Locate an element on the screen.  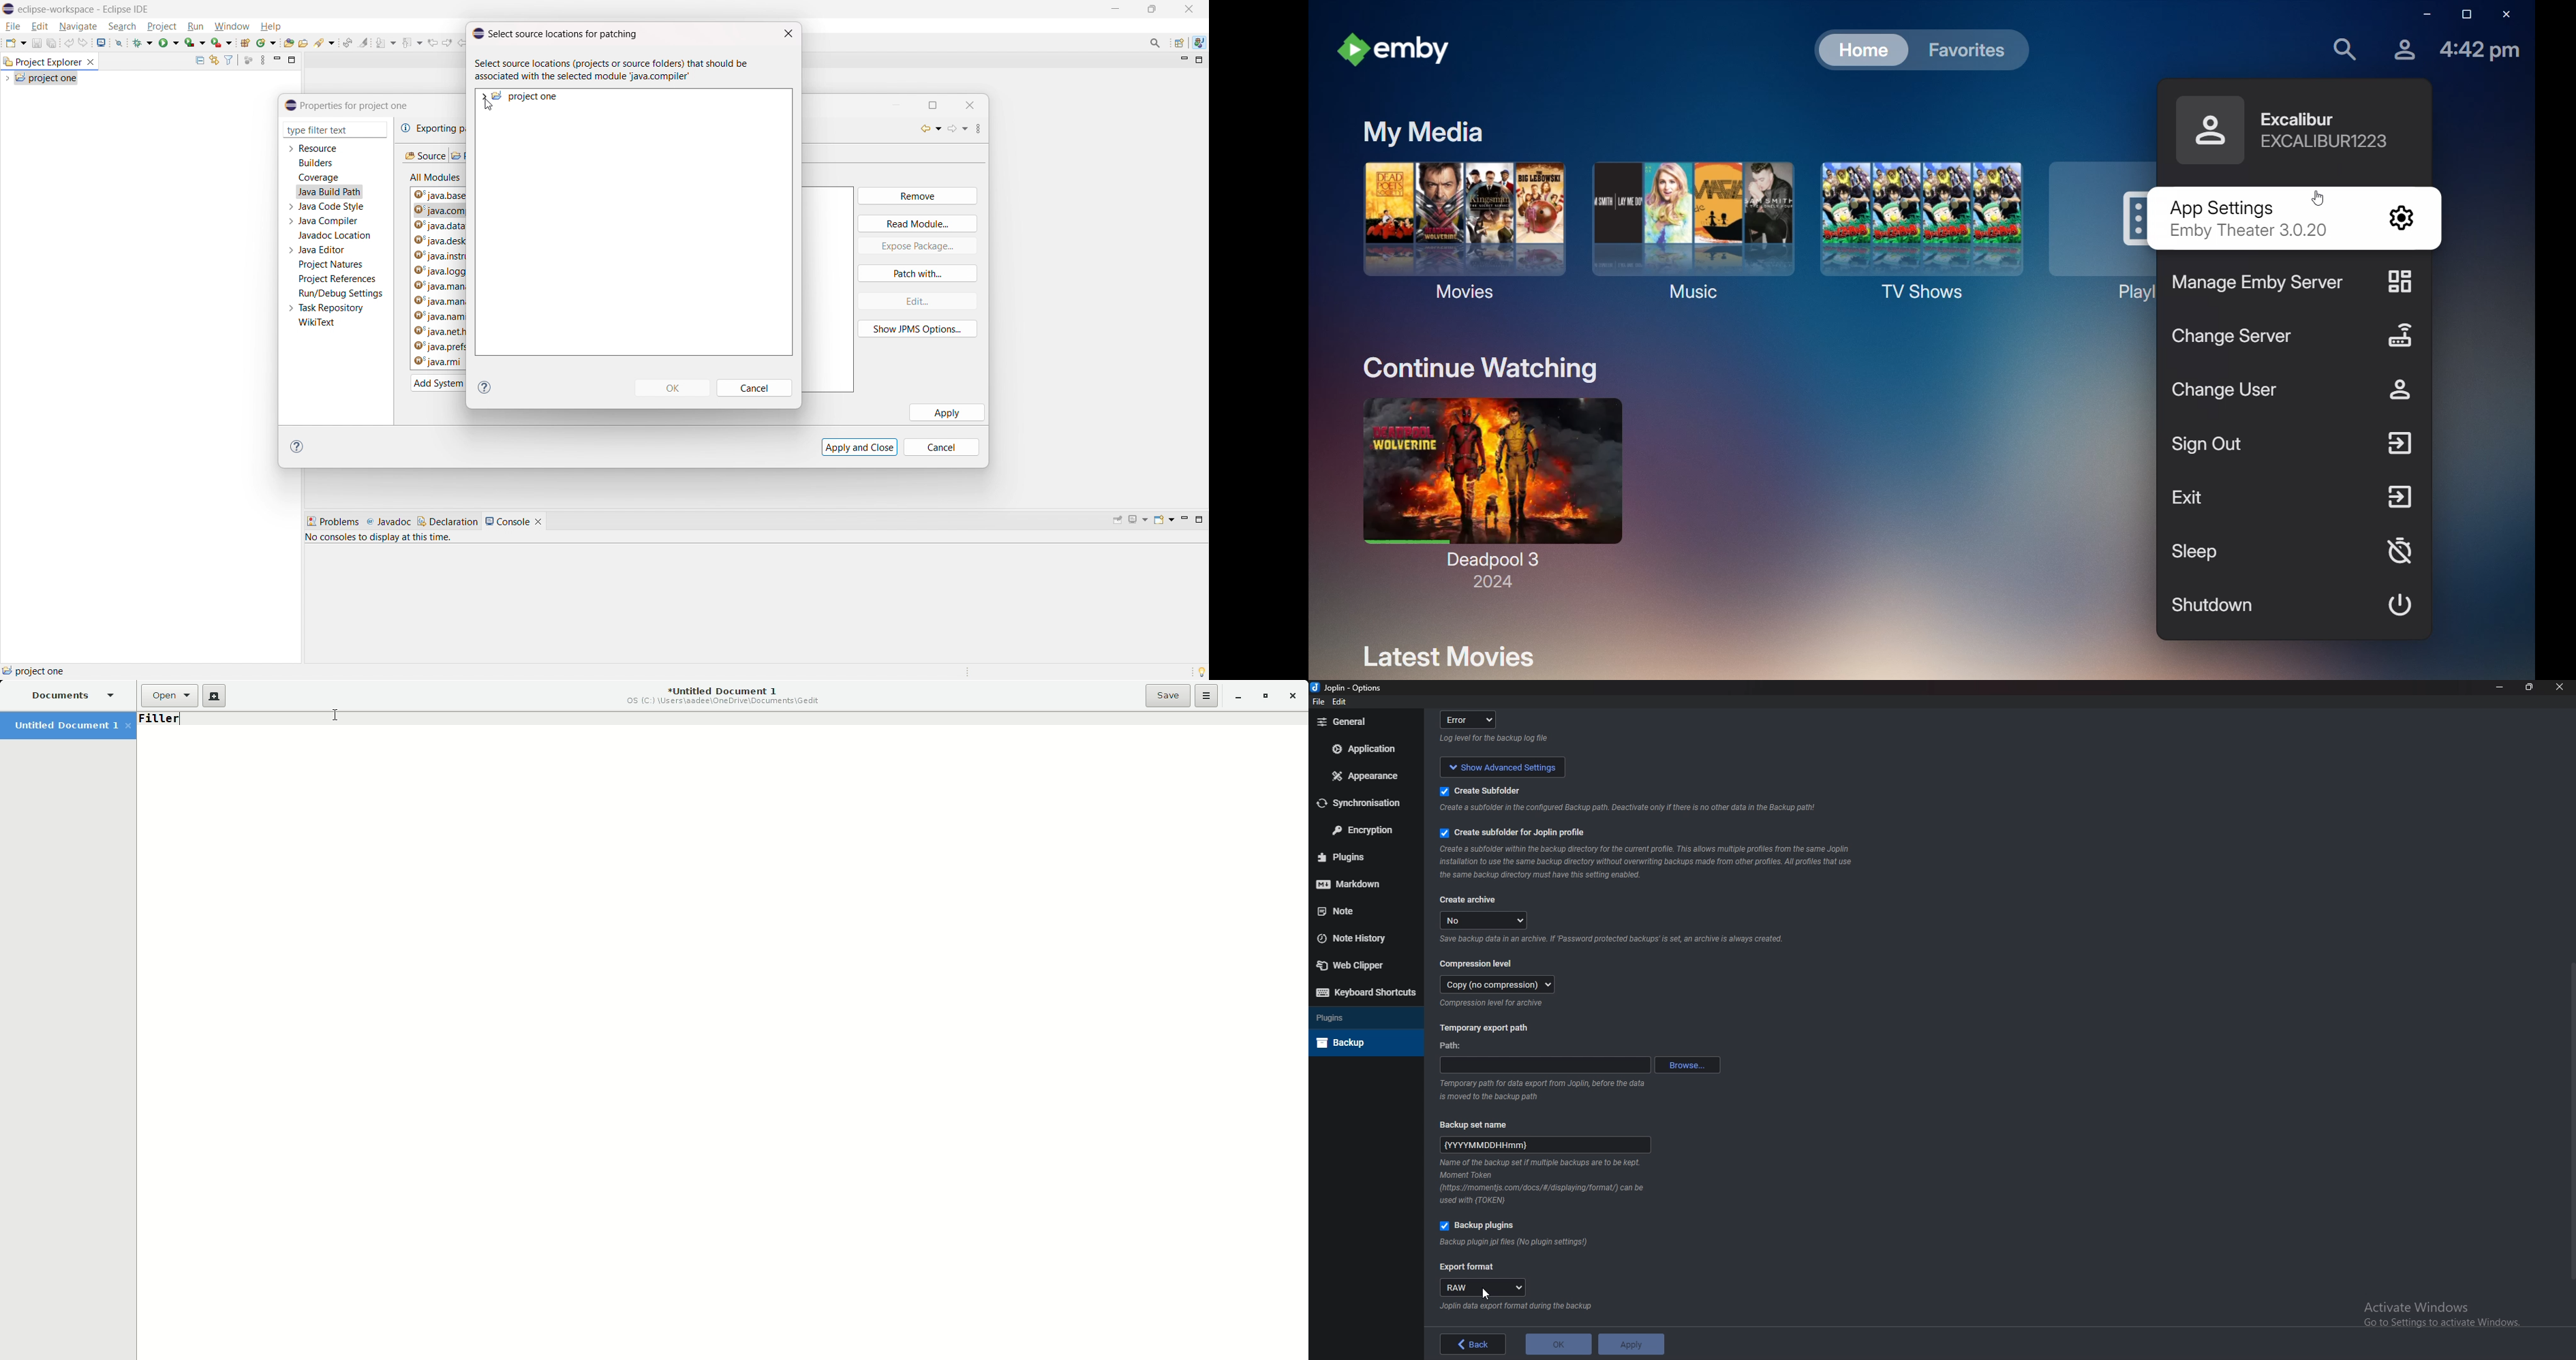
close is located at coordinates (1189, 9).